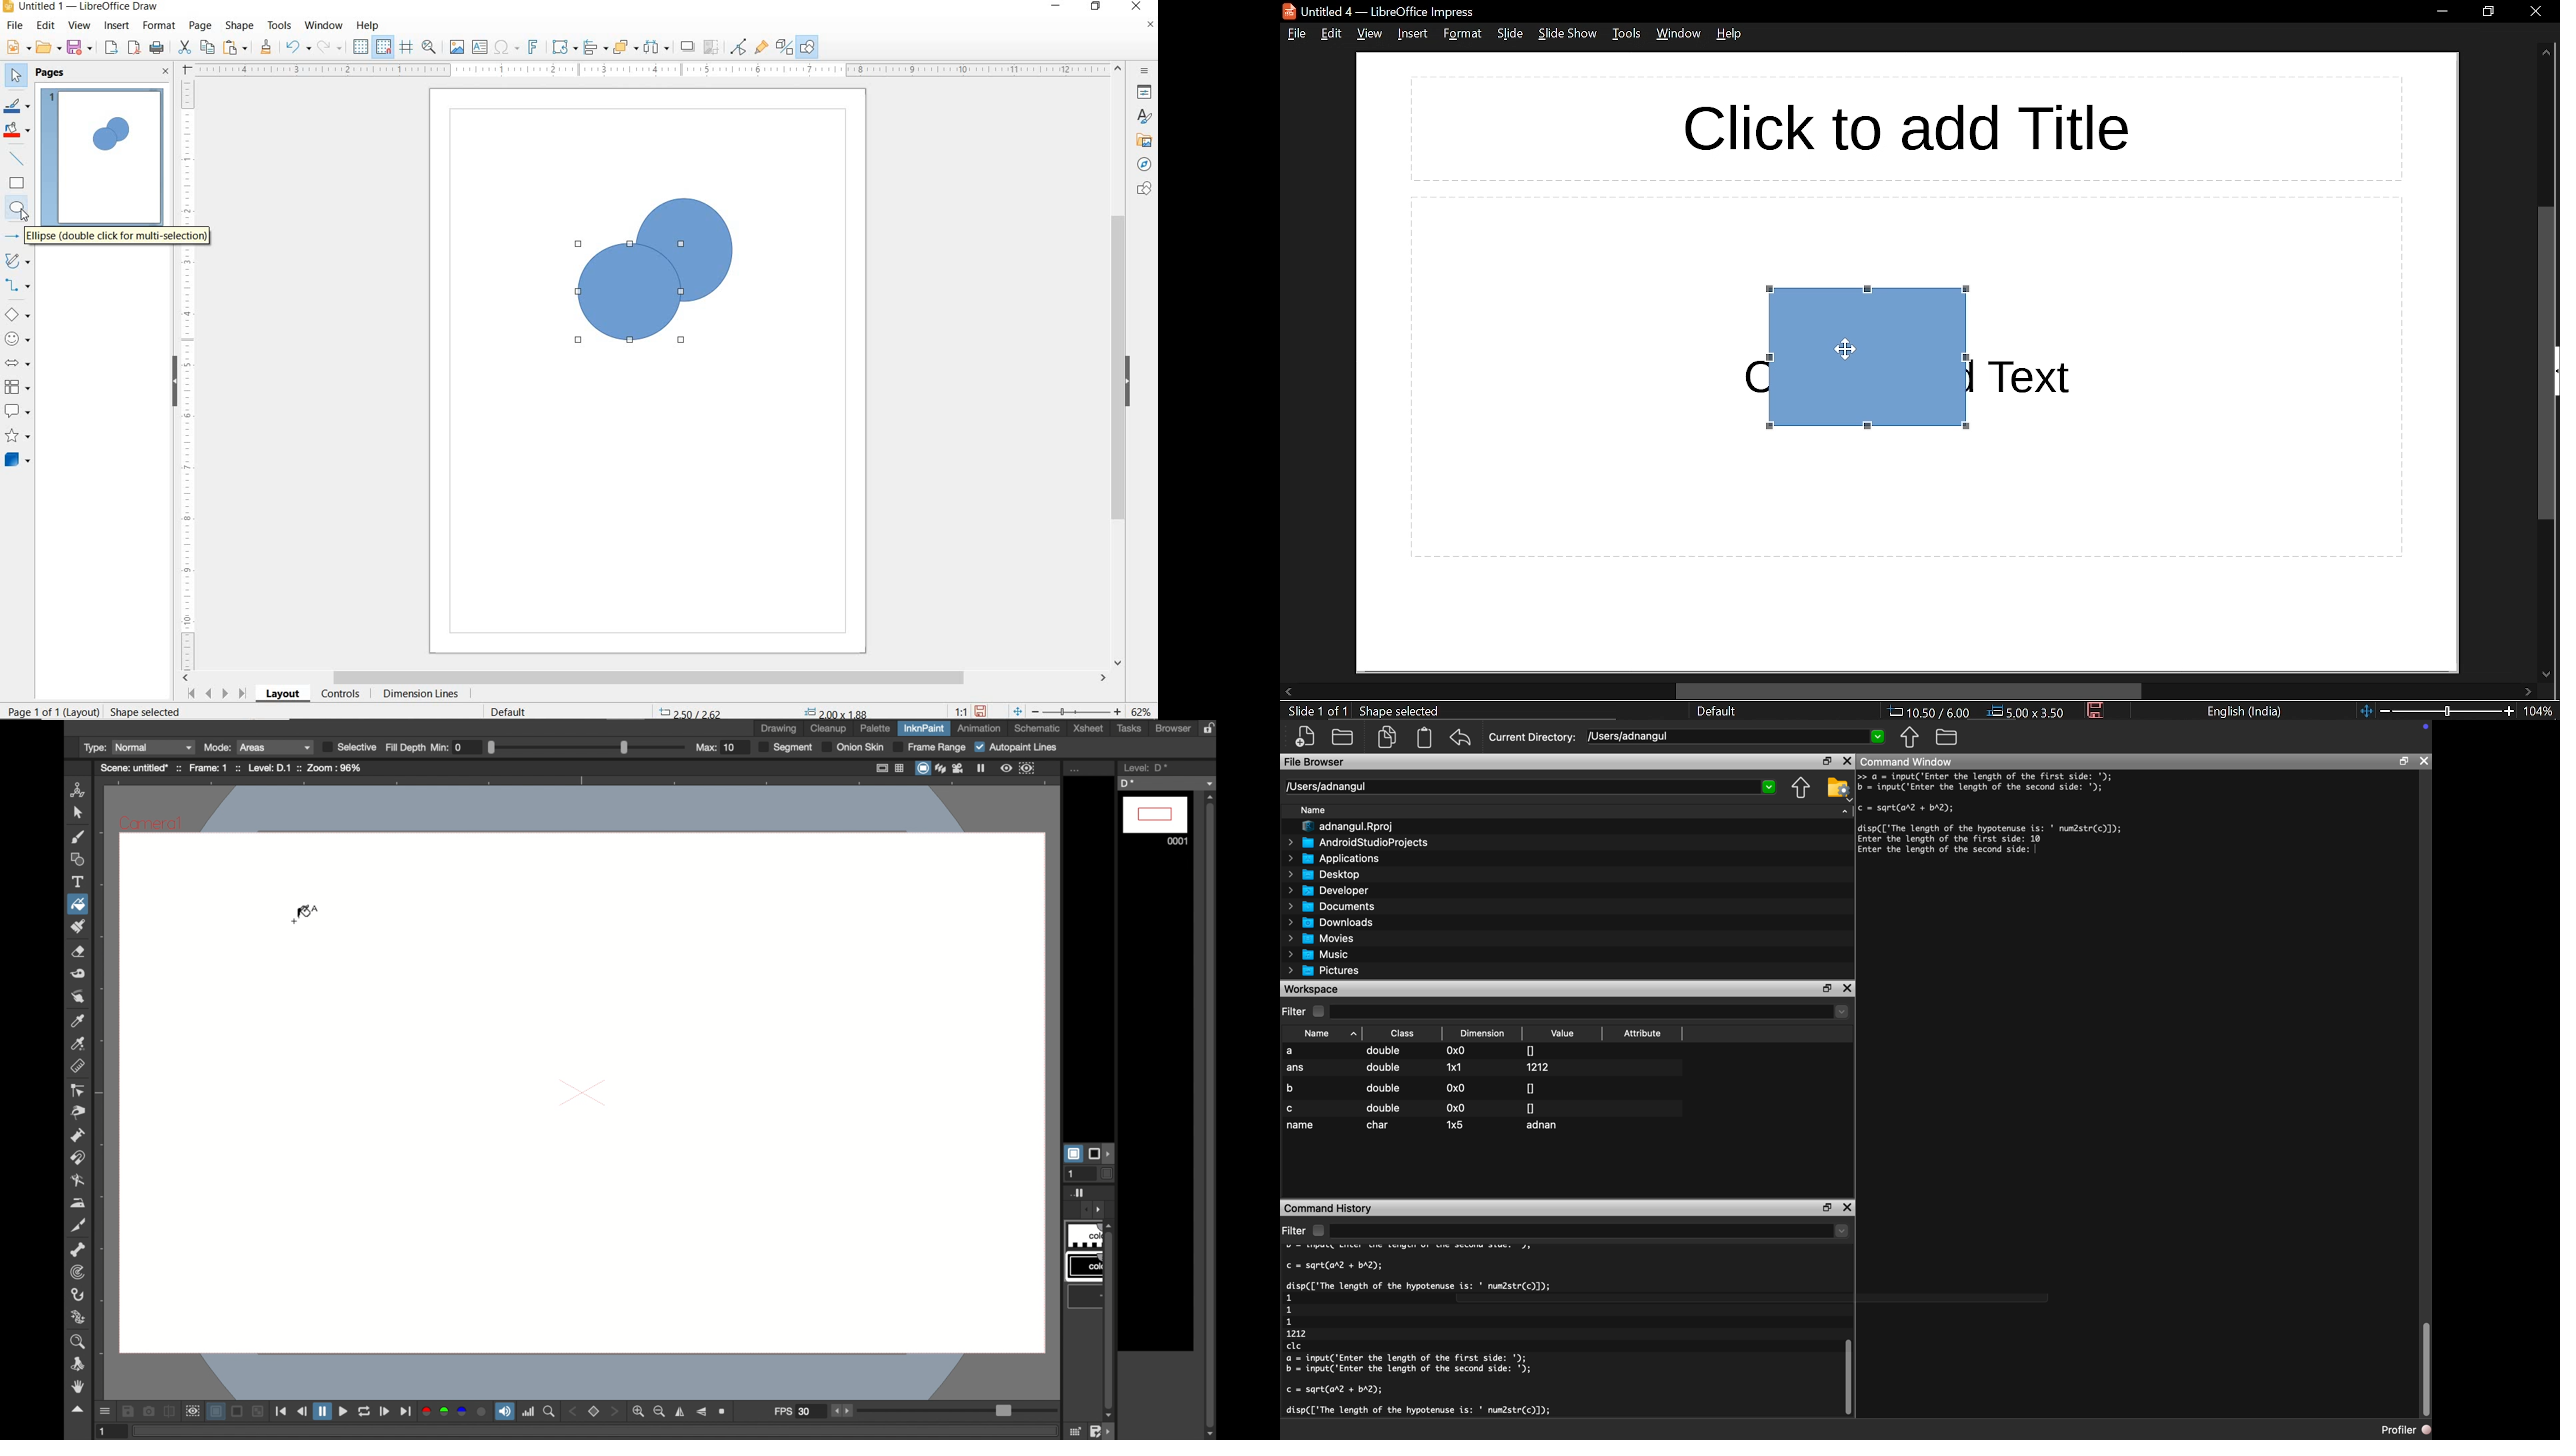  I want to click on PAGE 1 O 1, so click(45, 706).